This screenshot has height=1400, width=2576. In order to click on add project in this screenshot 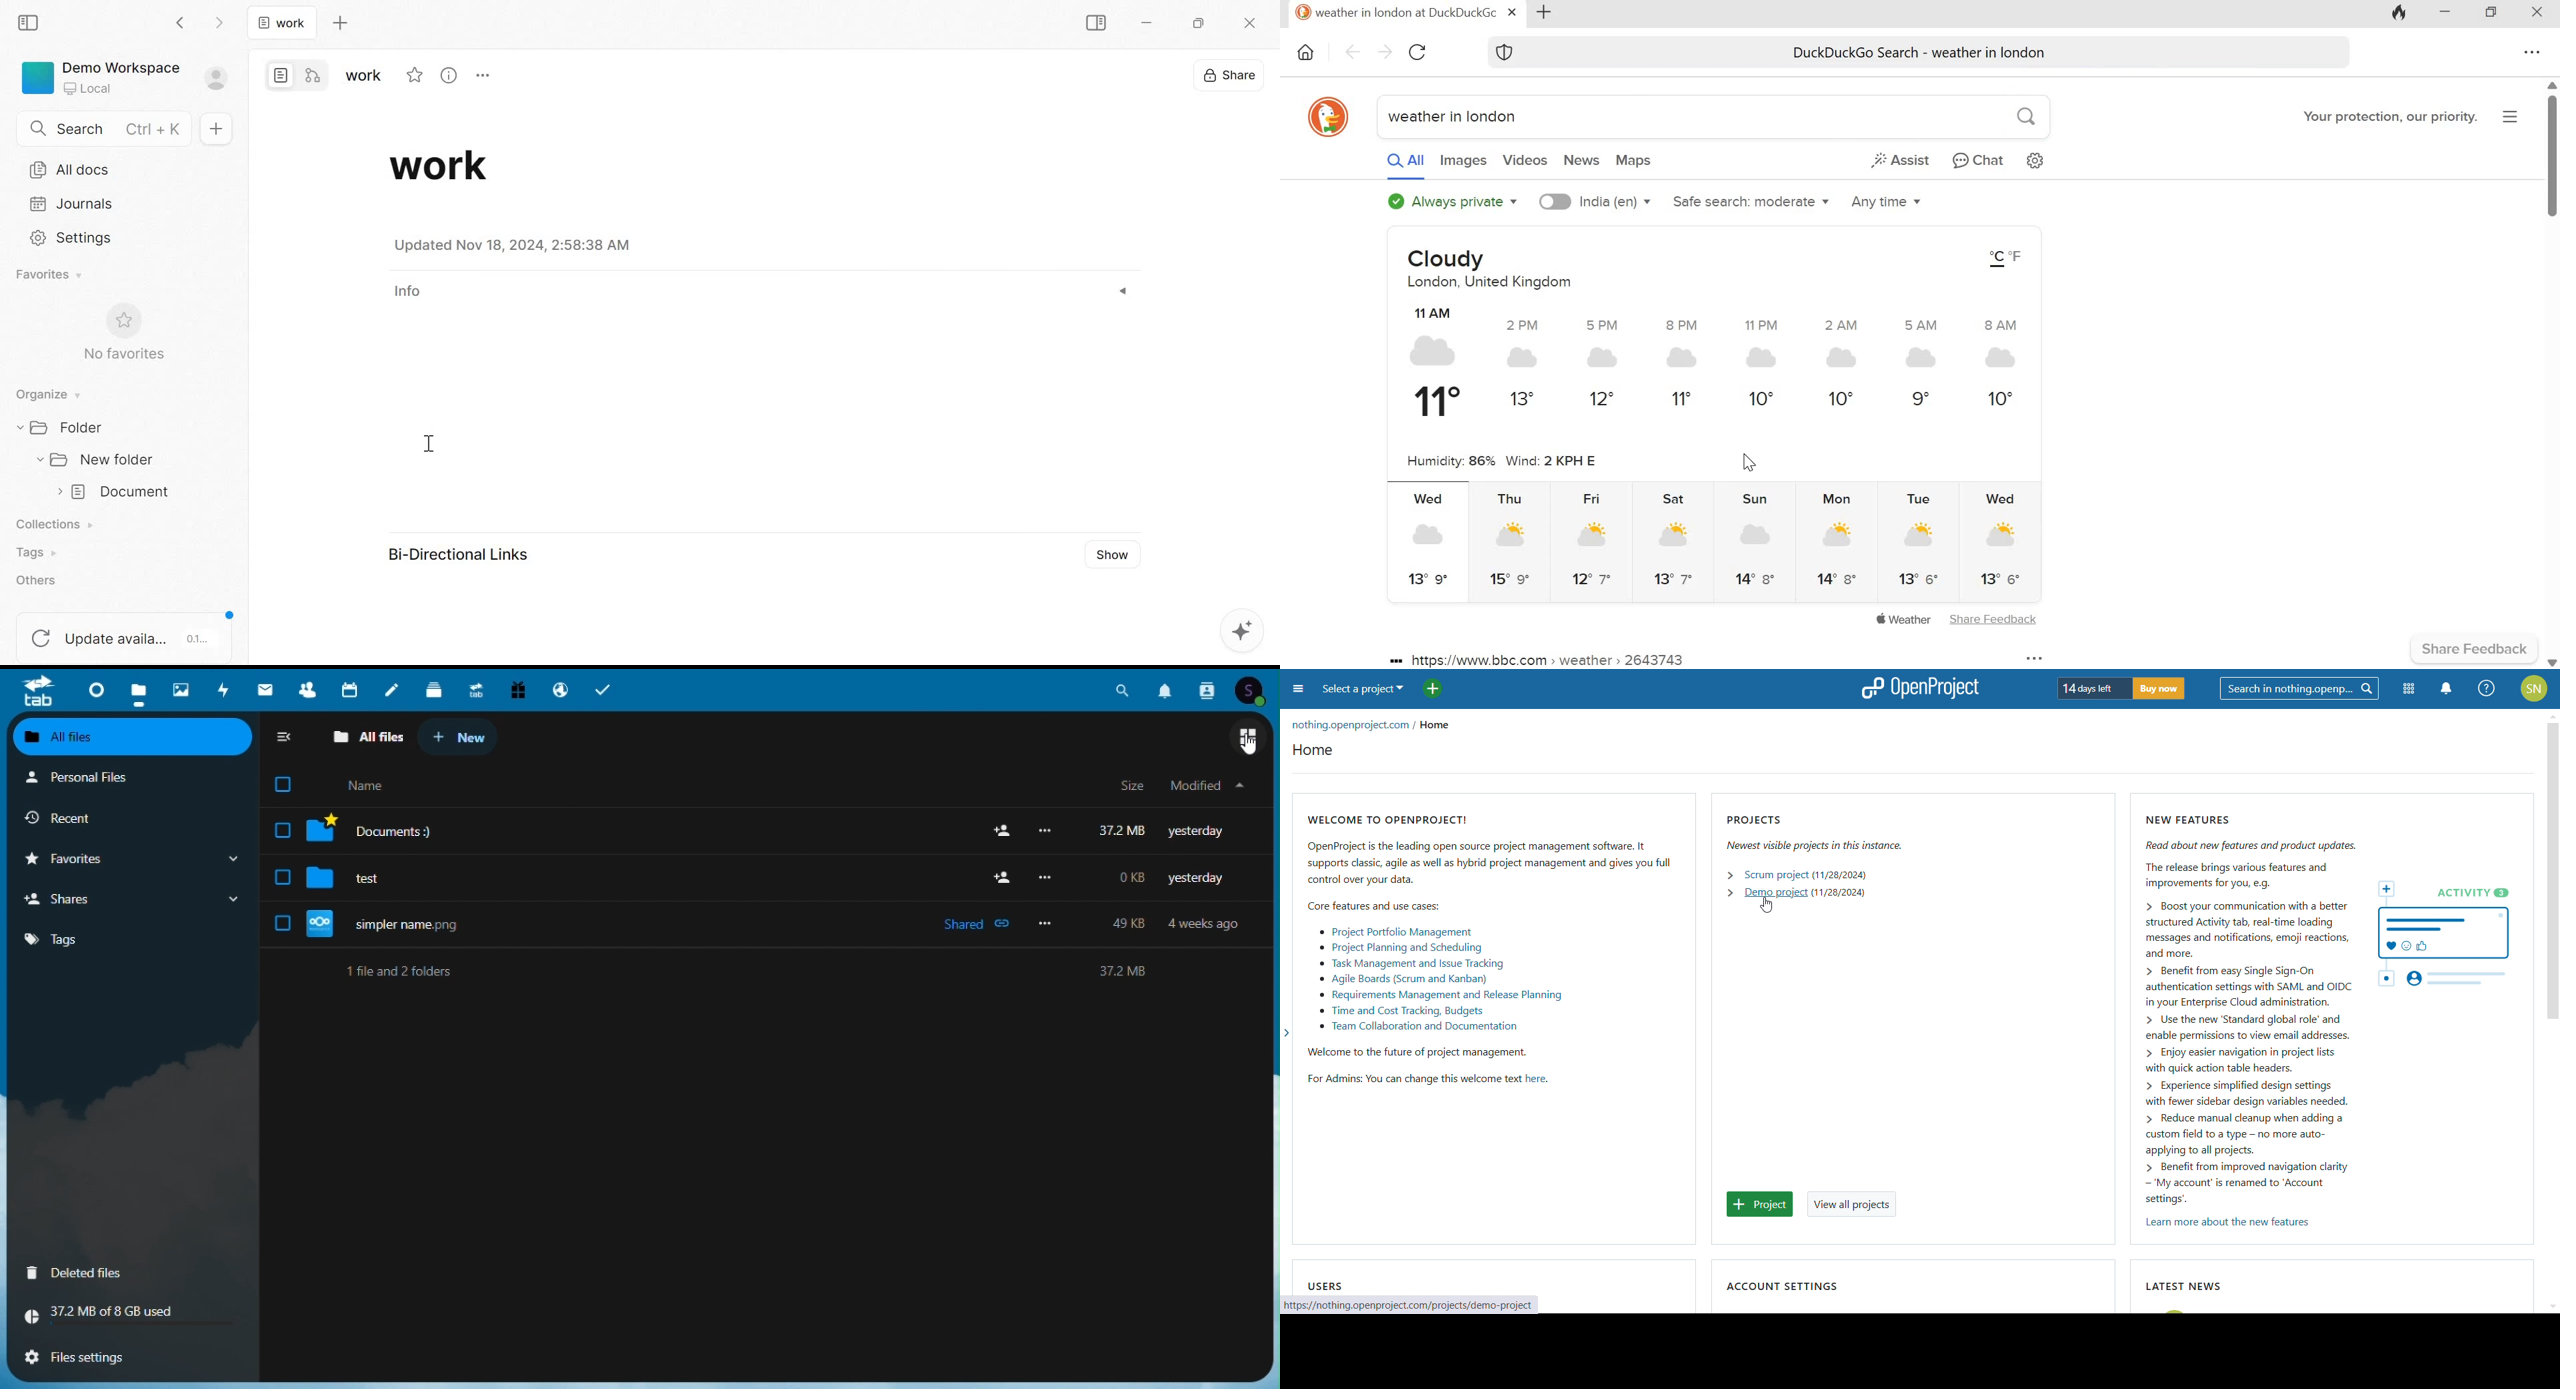, I will do `click(1433, 688)`.